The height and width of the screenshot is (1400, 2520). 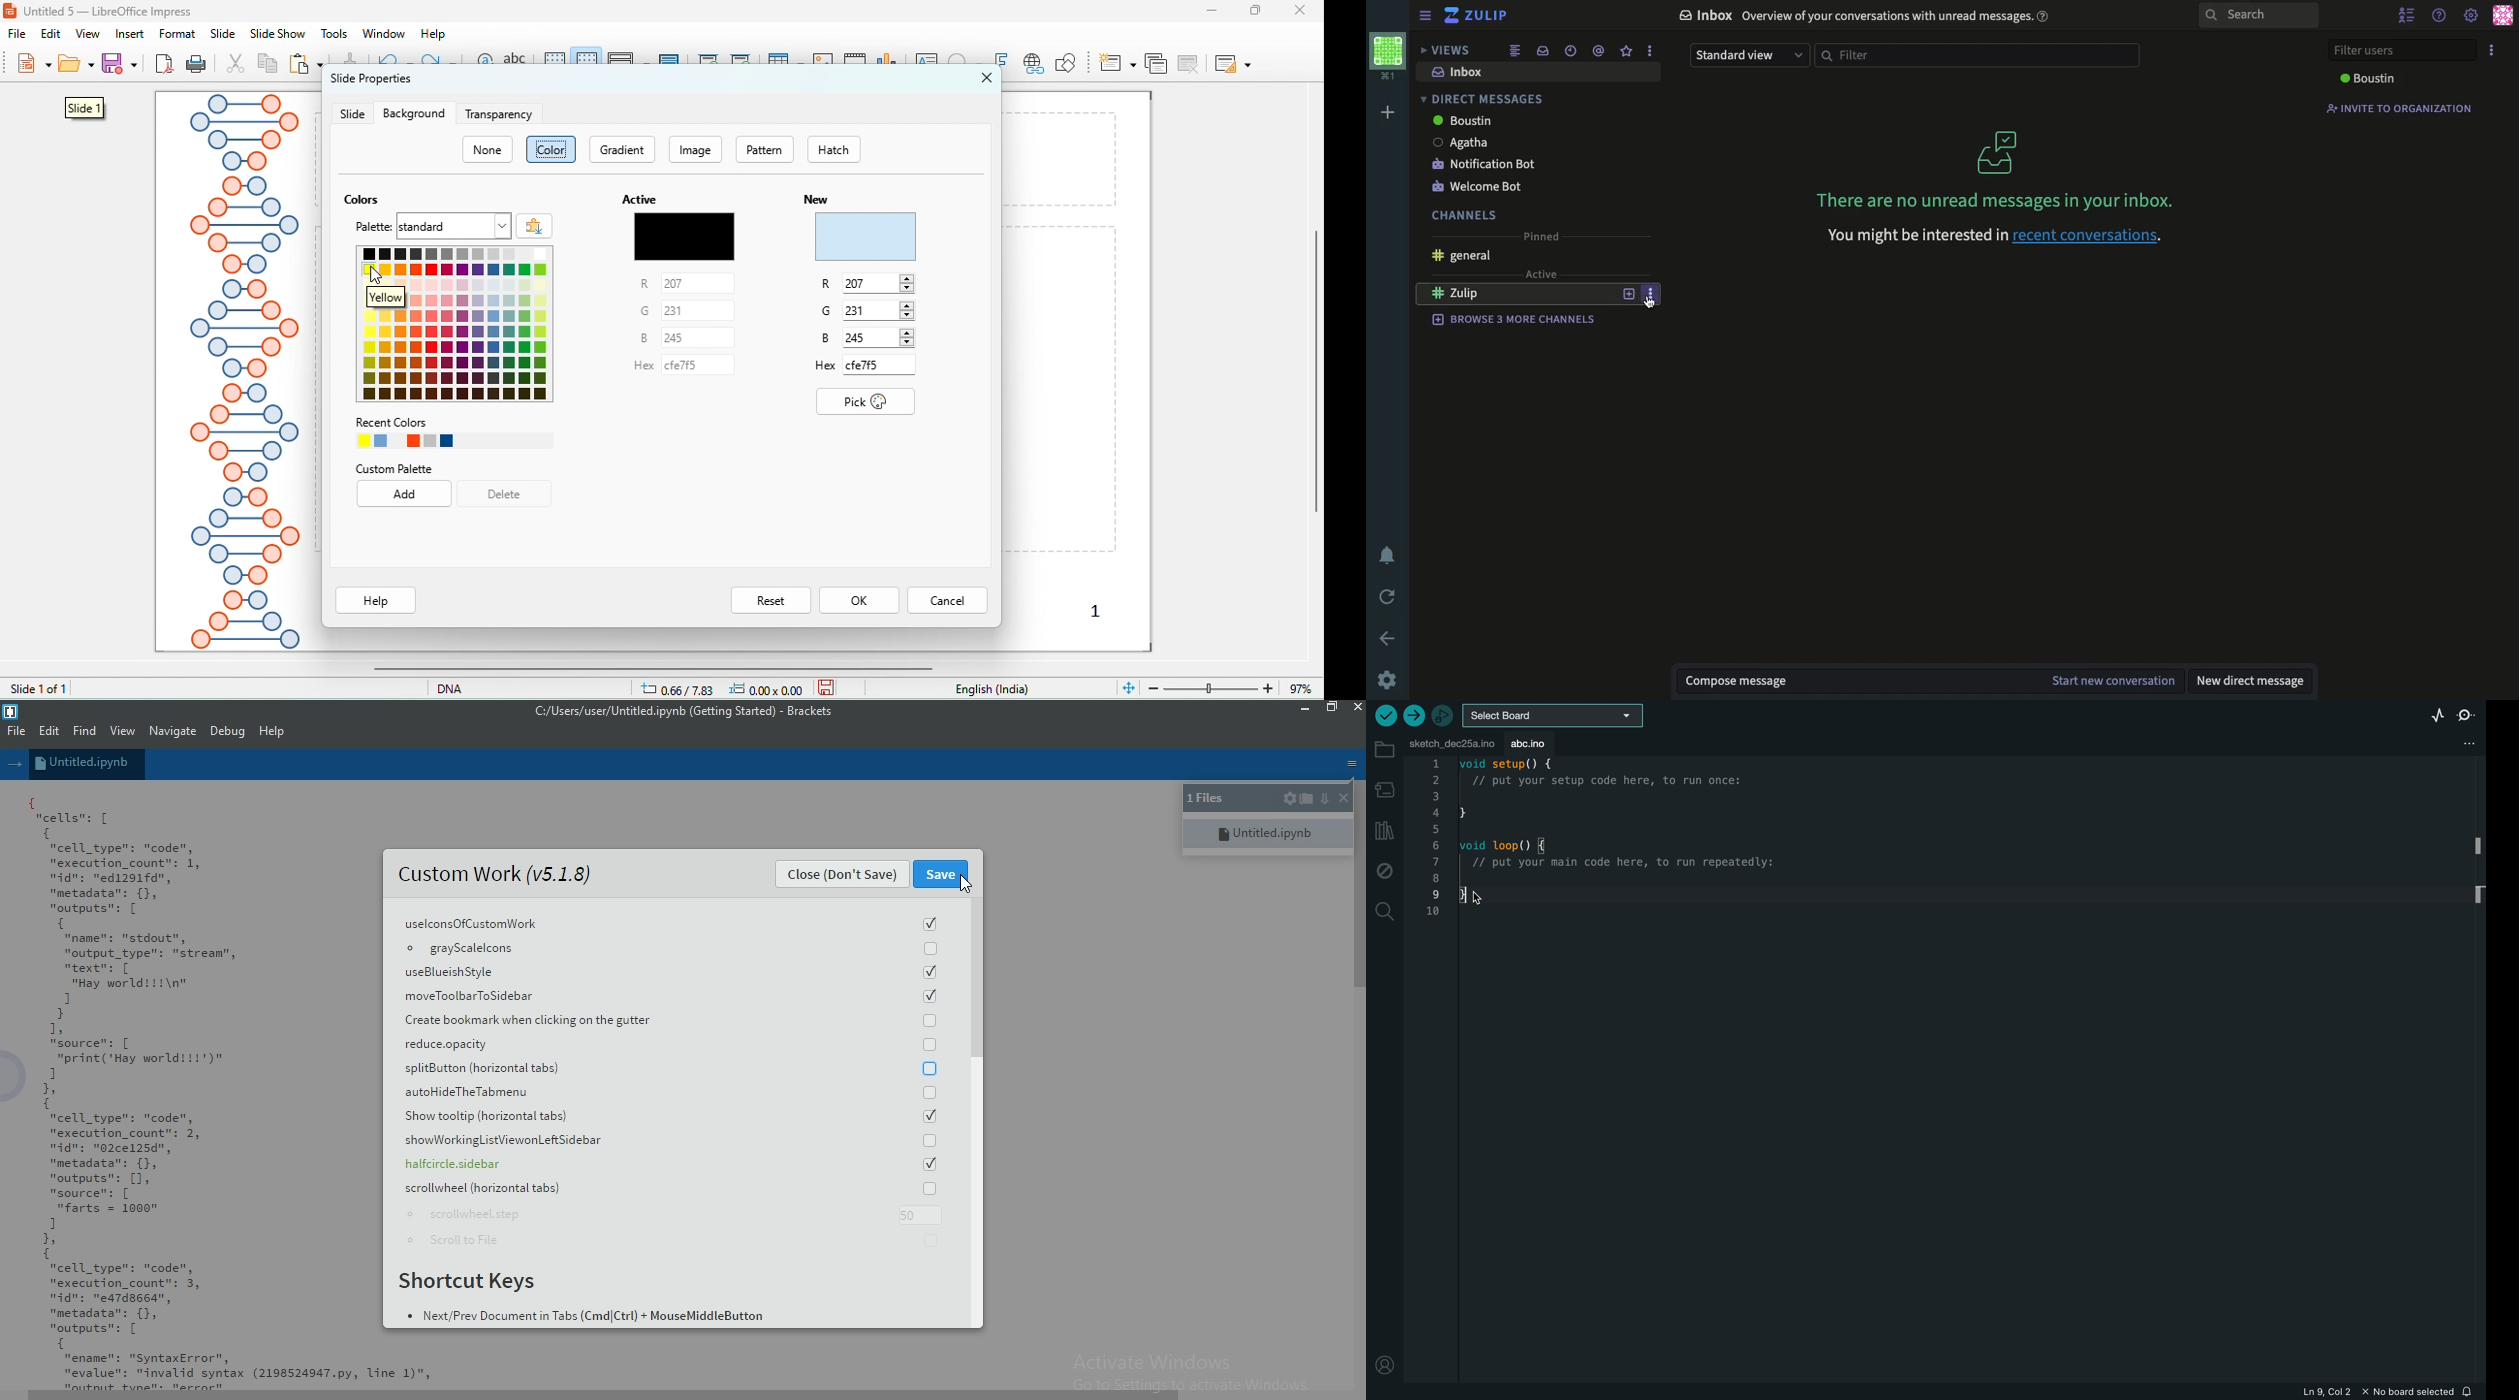 I want to click on Boustin, so click(x=2370, y=78).